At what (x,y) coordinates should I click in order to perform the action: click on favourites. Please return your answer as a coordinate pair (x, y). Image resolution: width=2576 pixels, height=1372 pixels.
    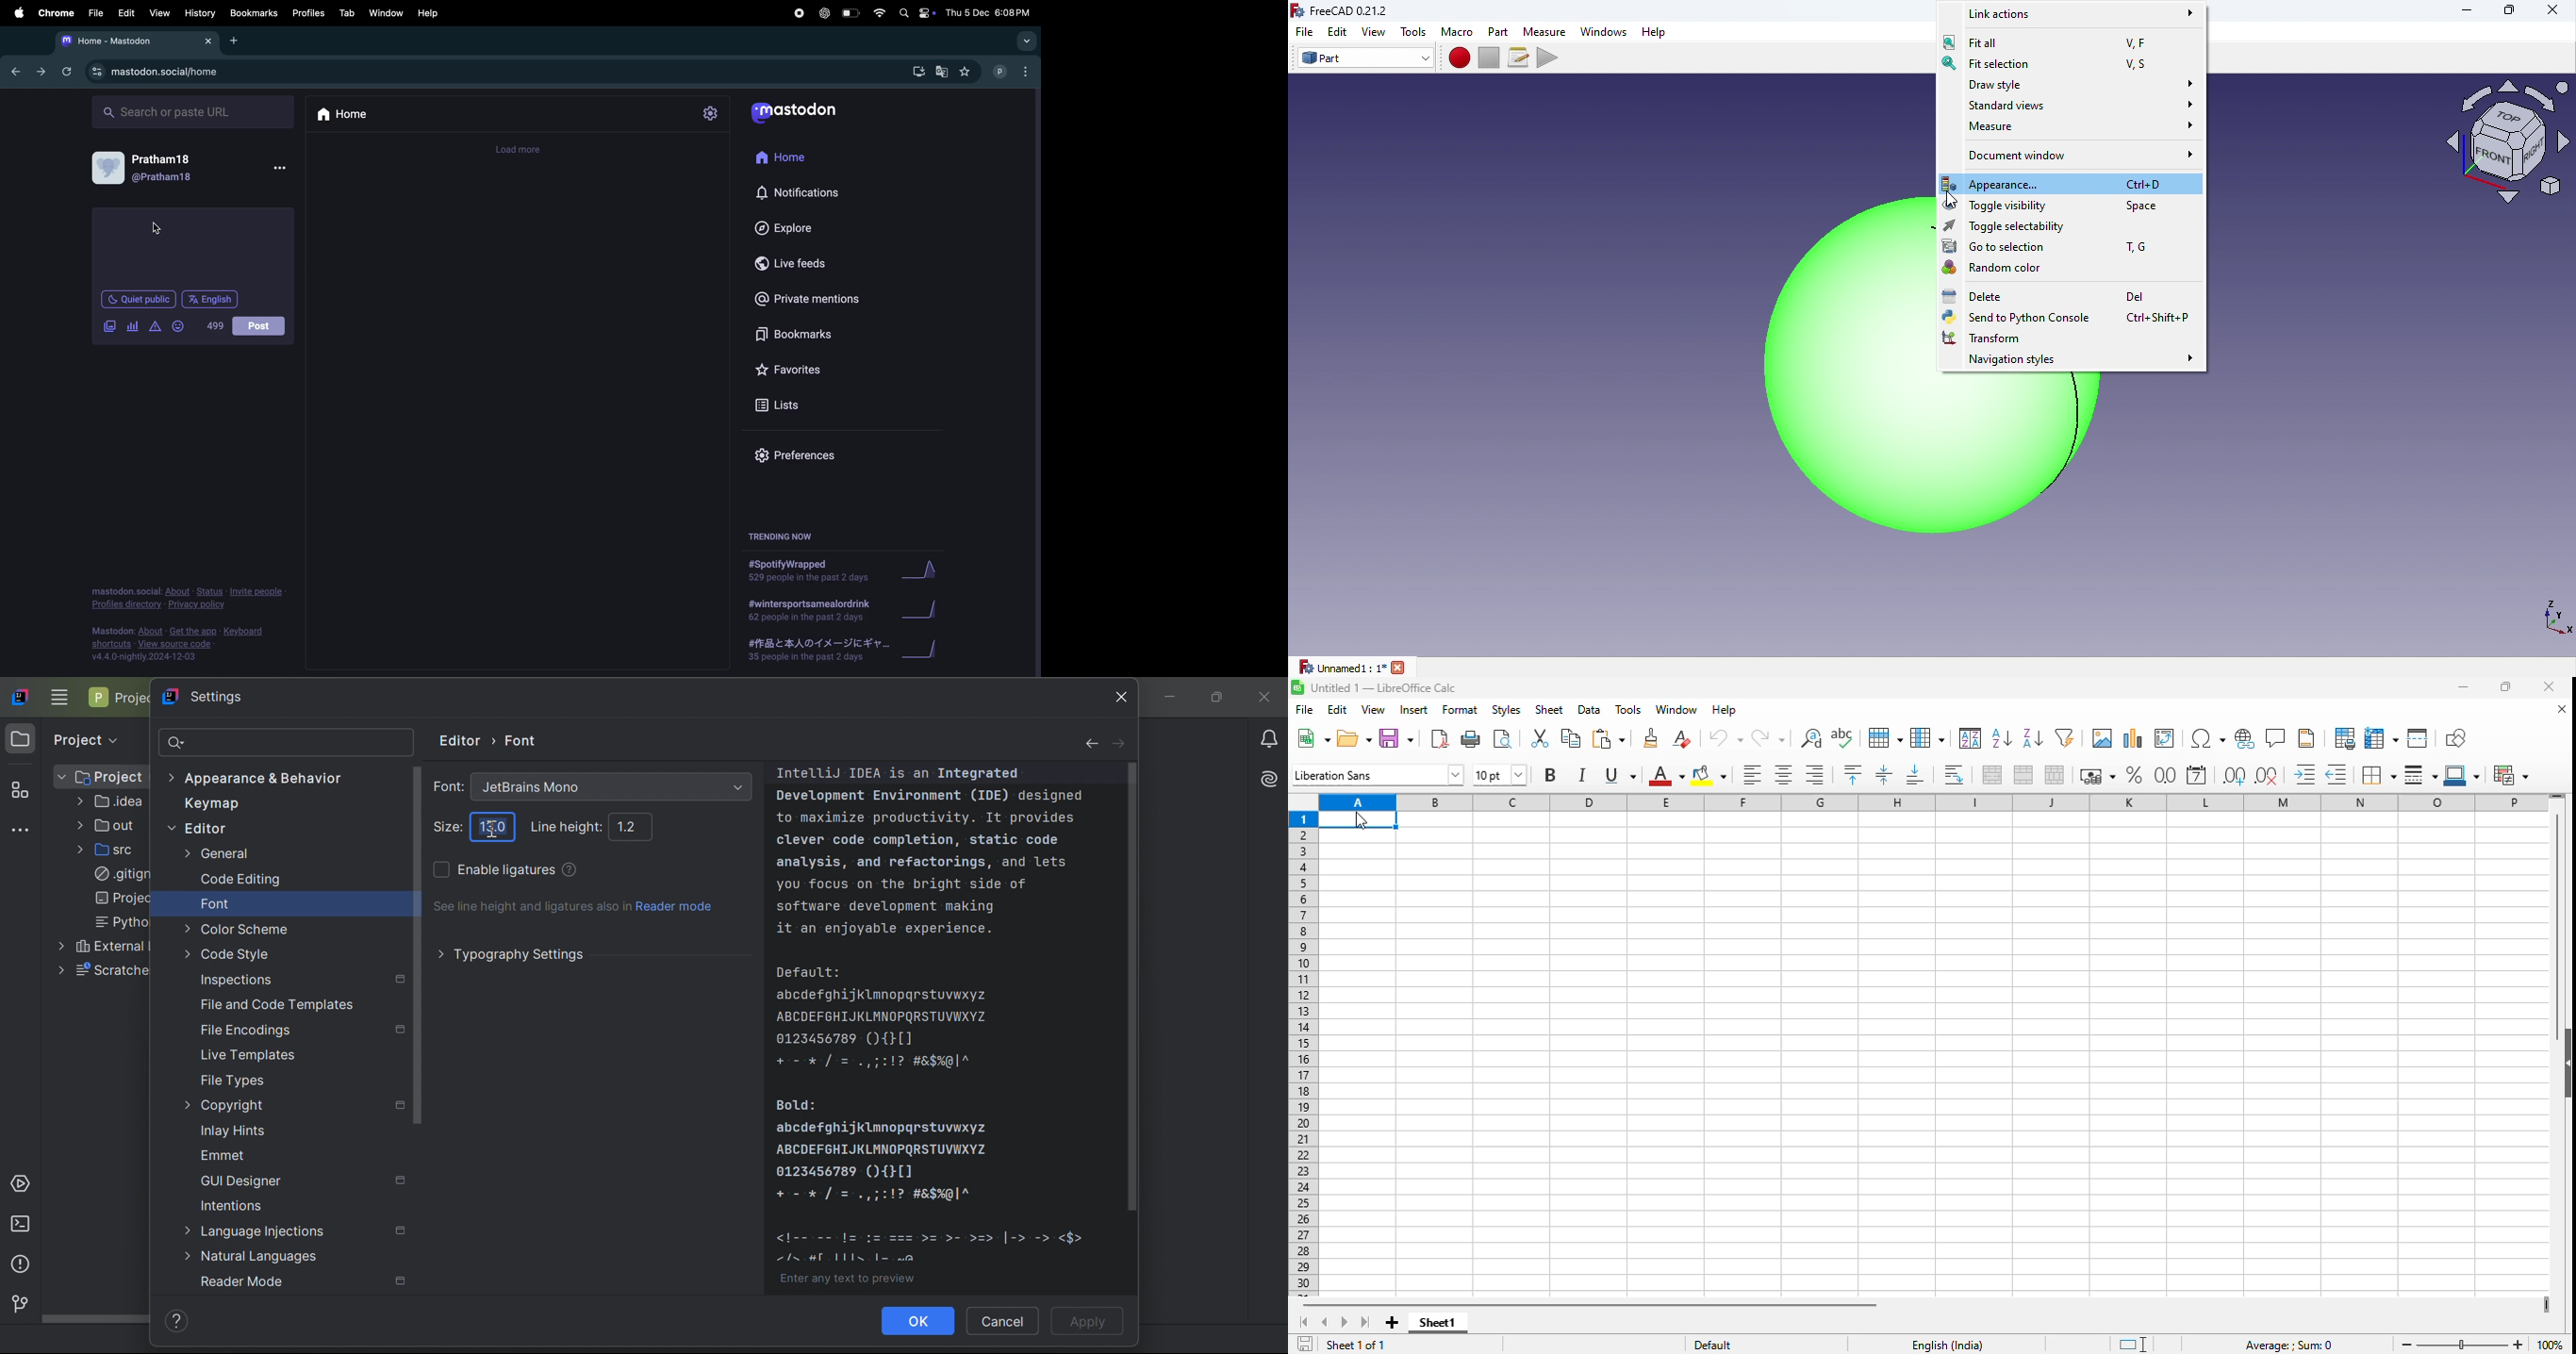
    Looking at the image, I should click on (967, 74).